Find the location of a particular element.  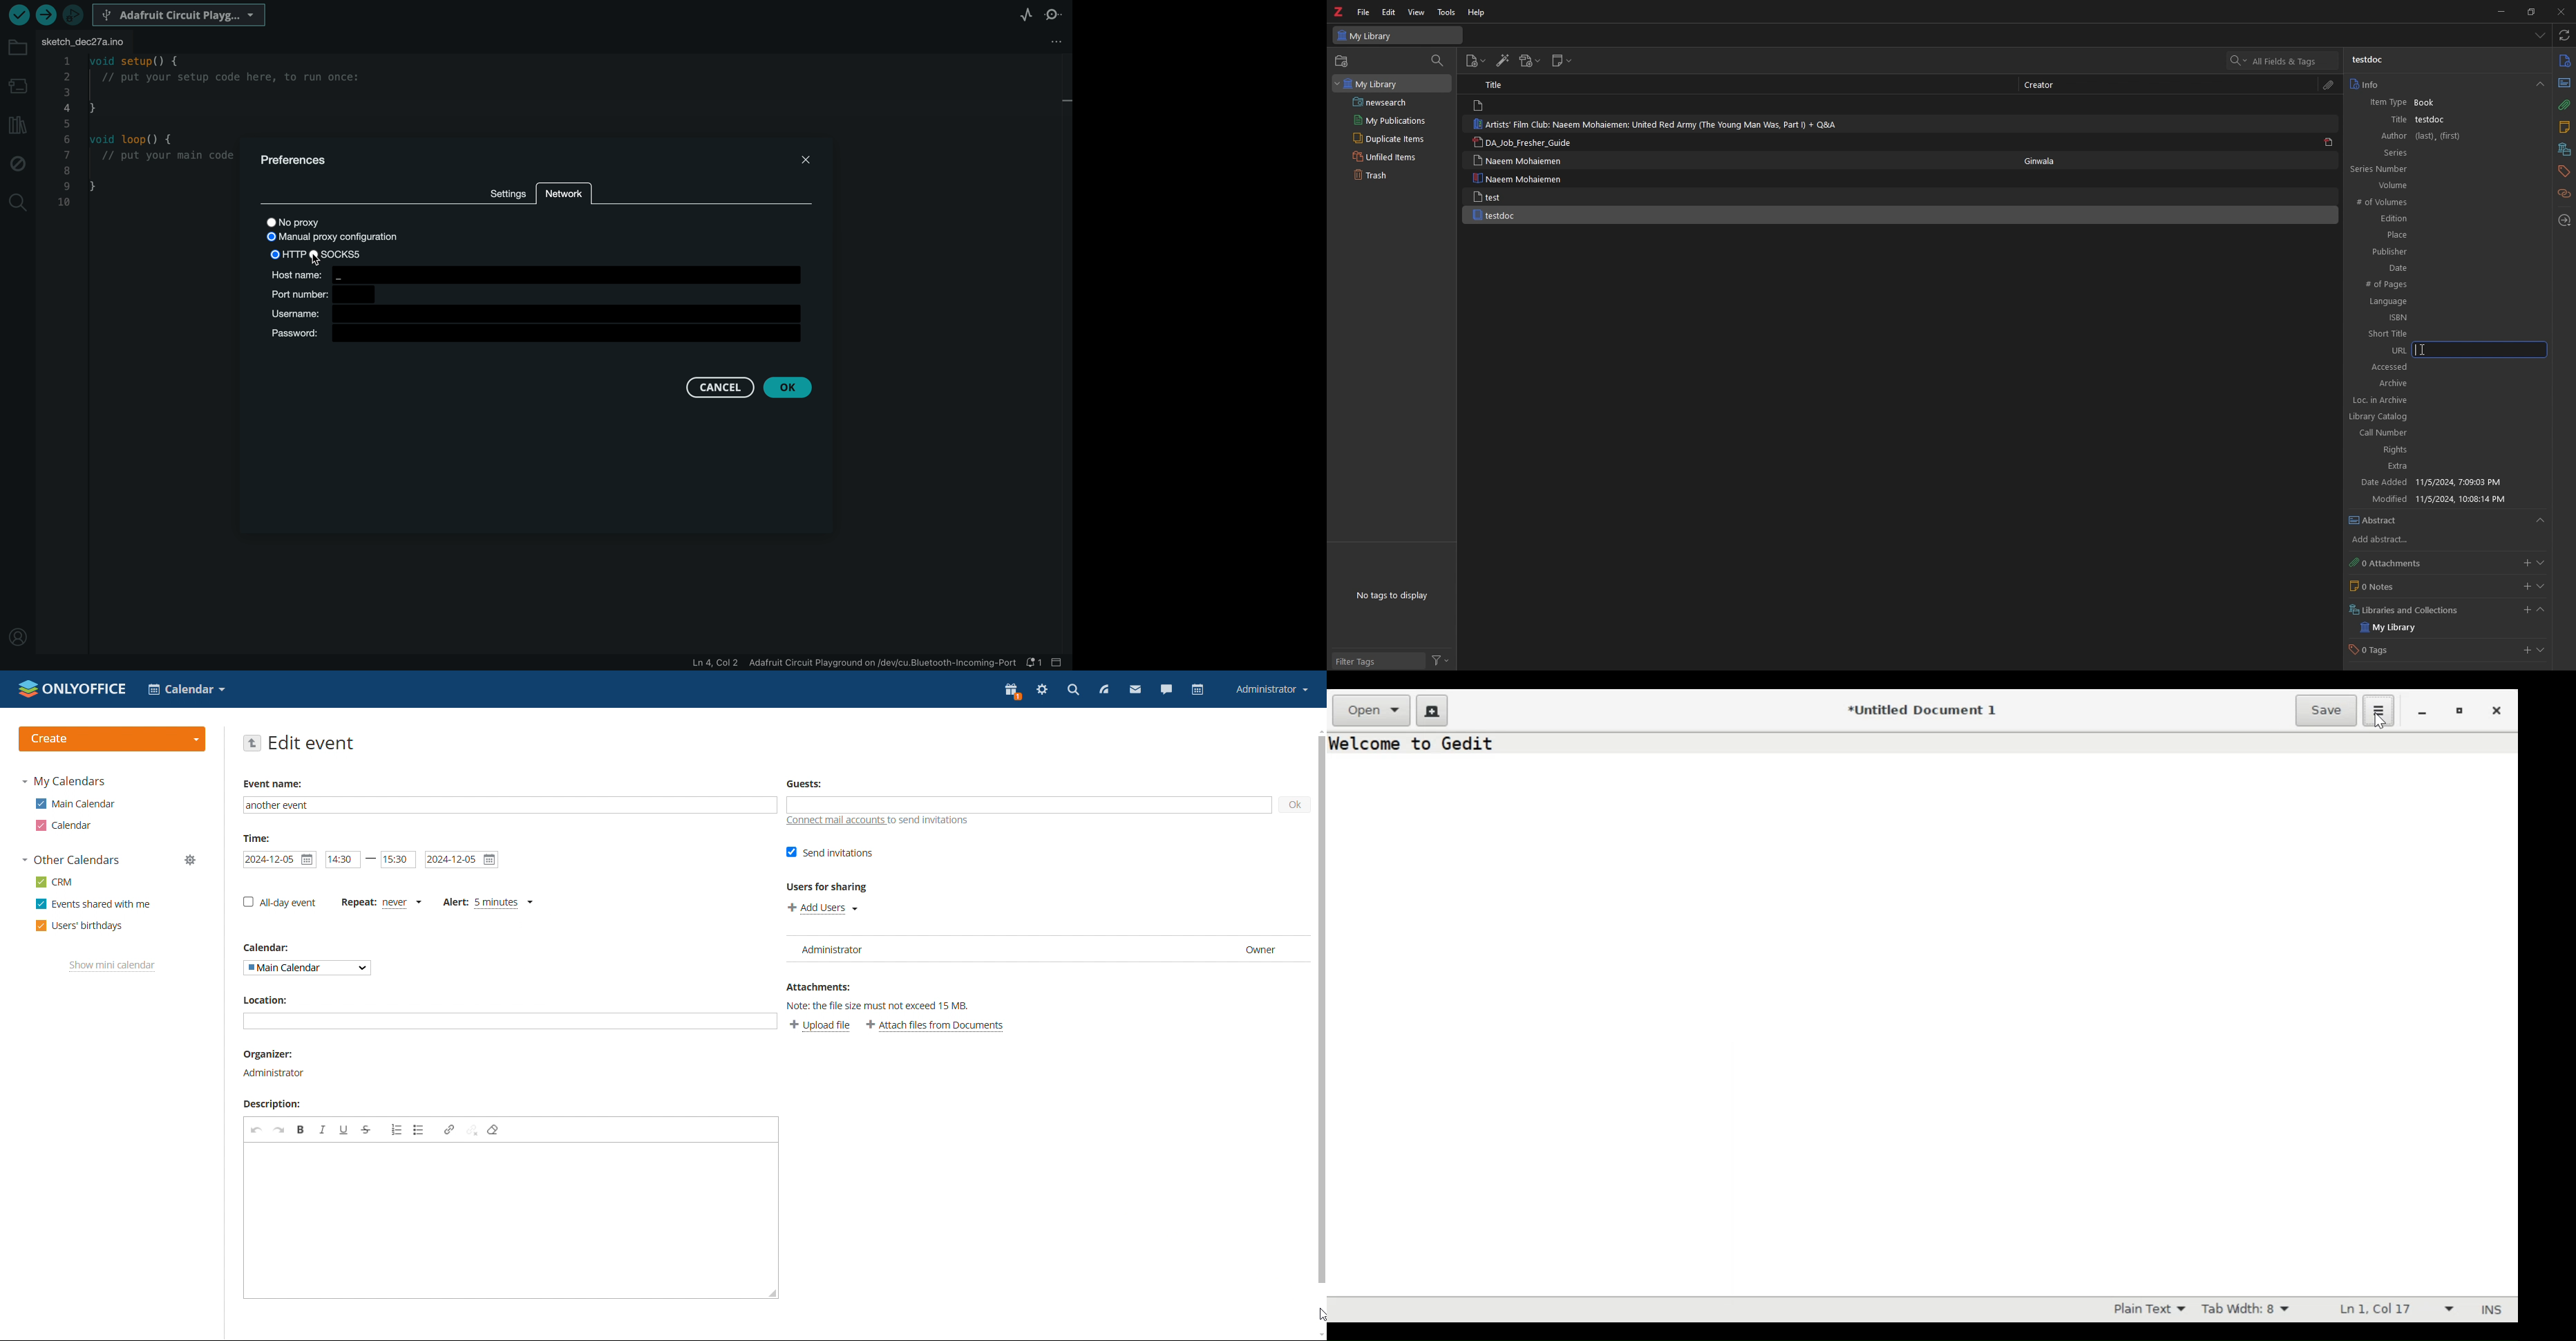

0 Tags is located at coordinates (2378, 650).